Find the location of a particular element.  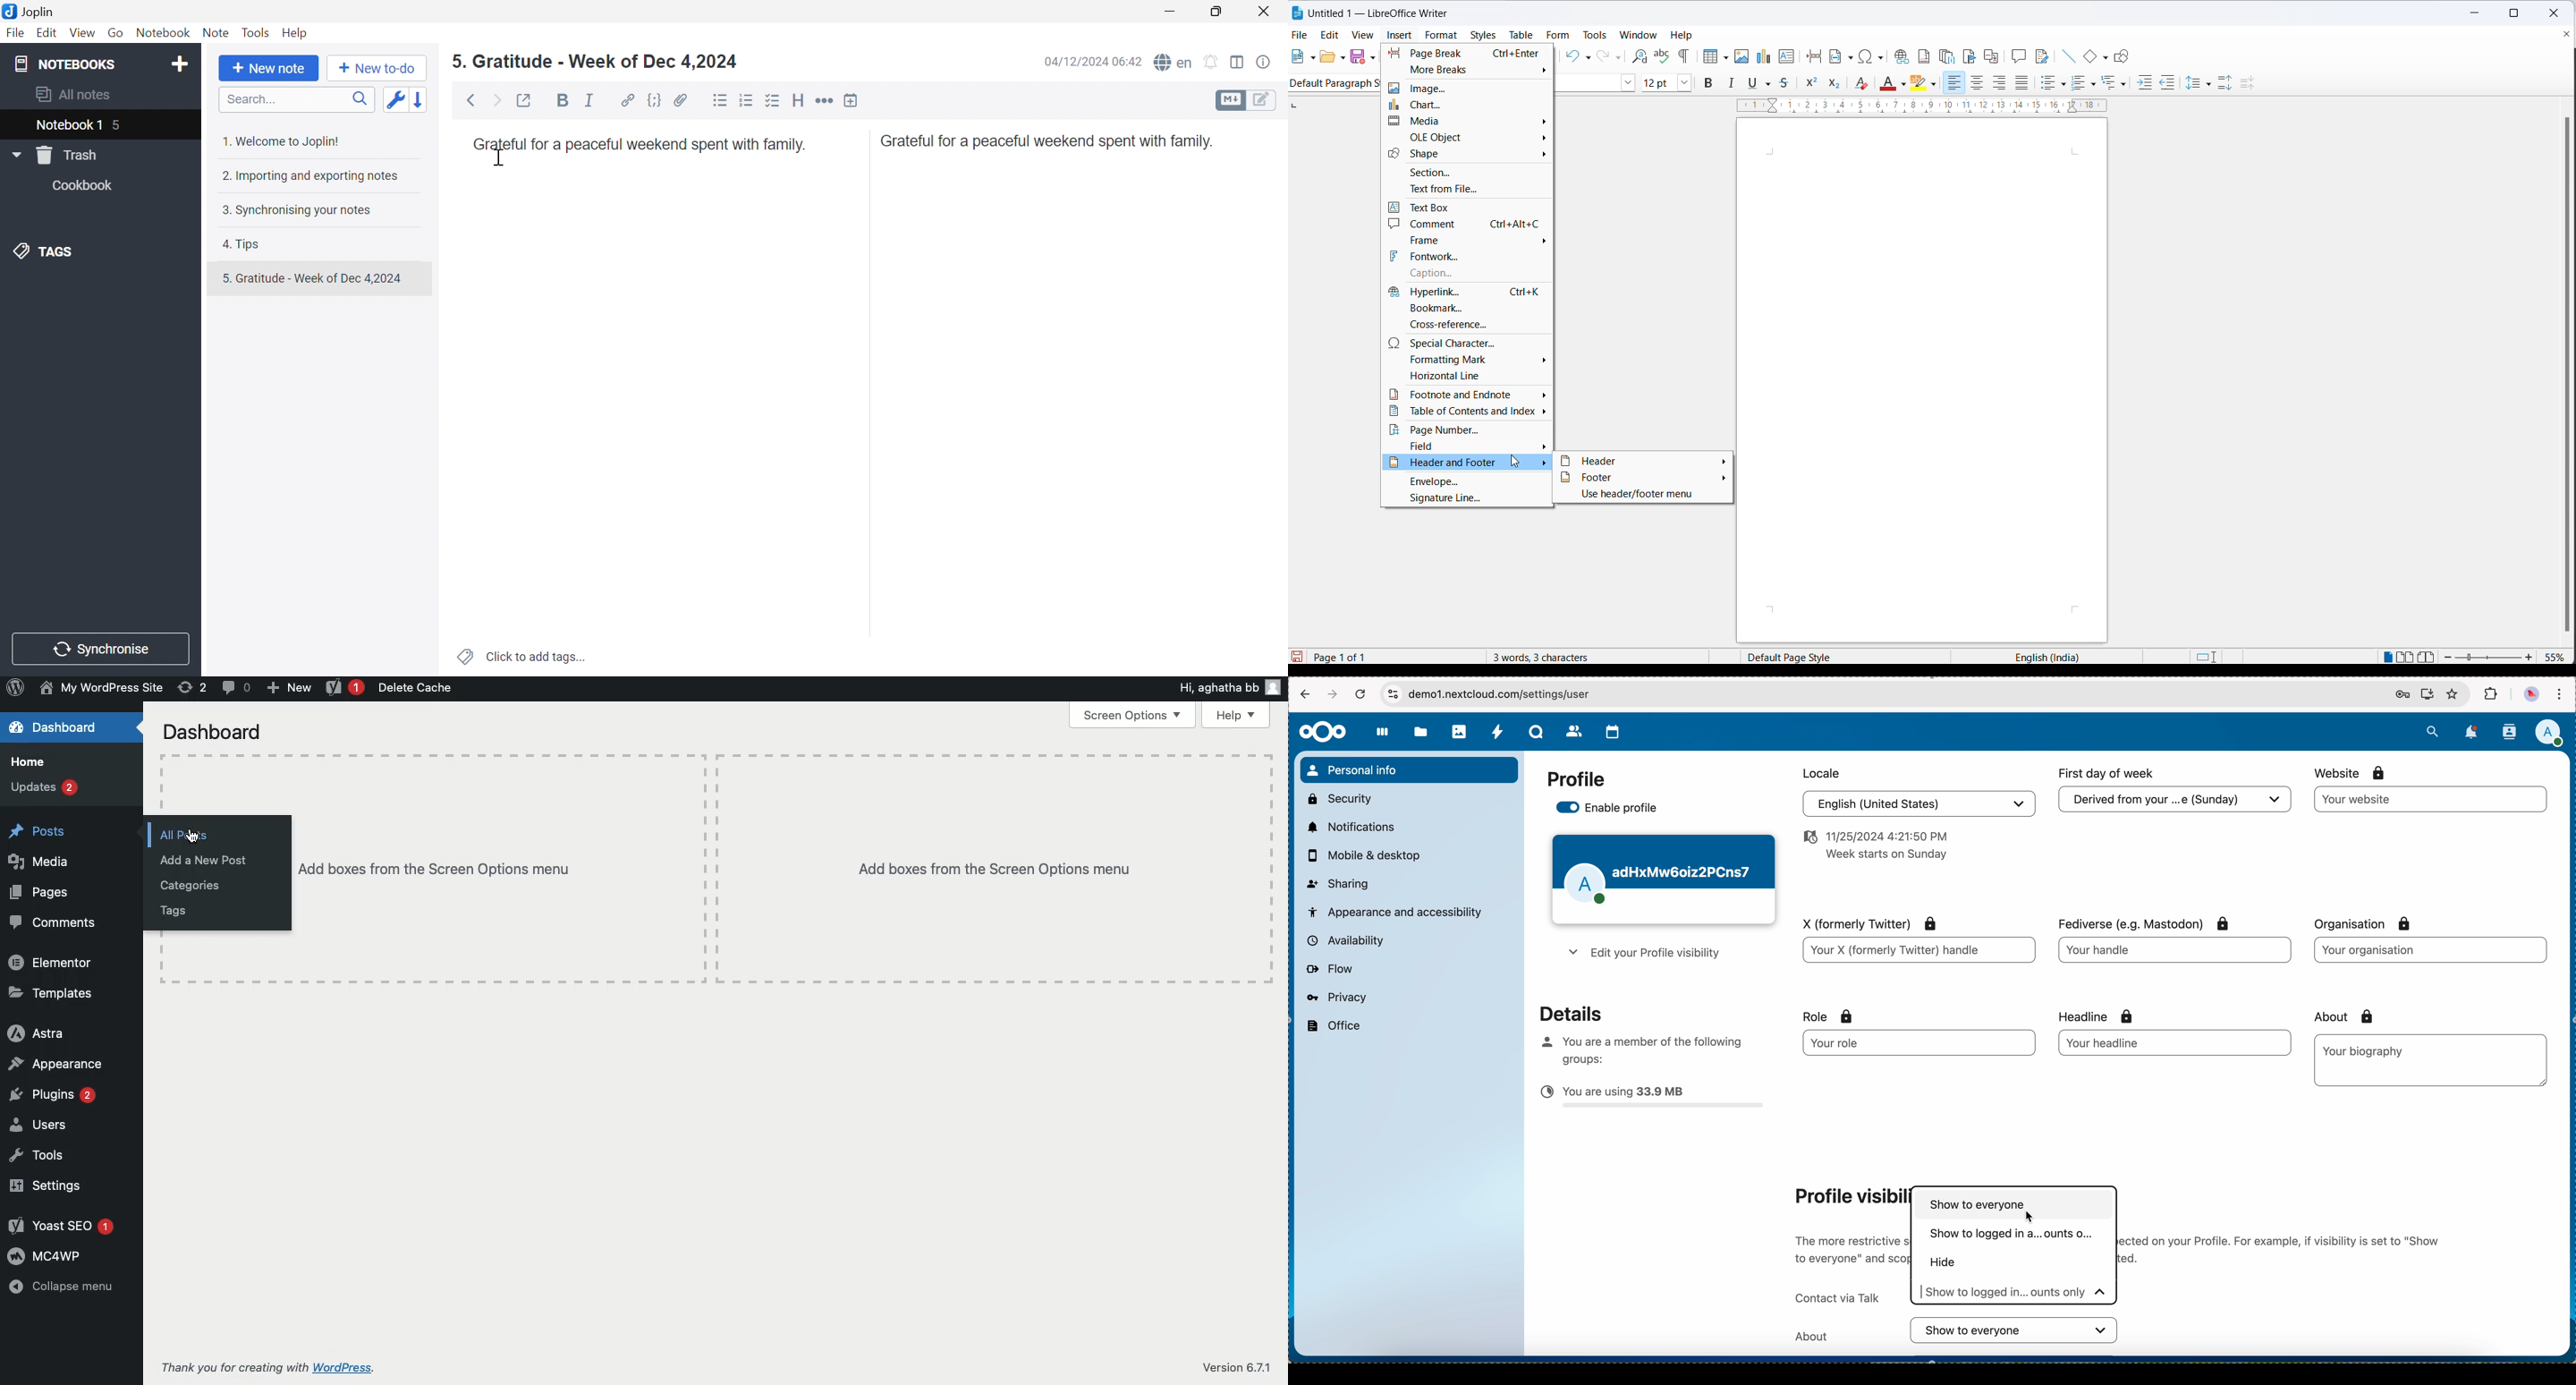

insert text is located at coordinates (1789, 56).